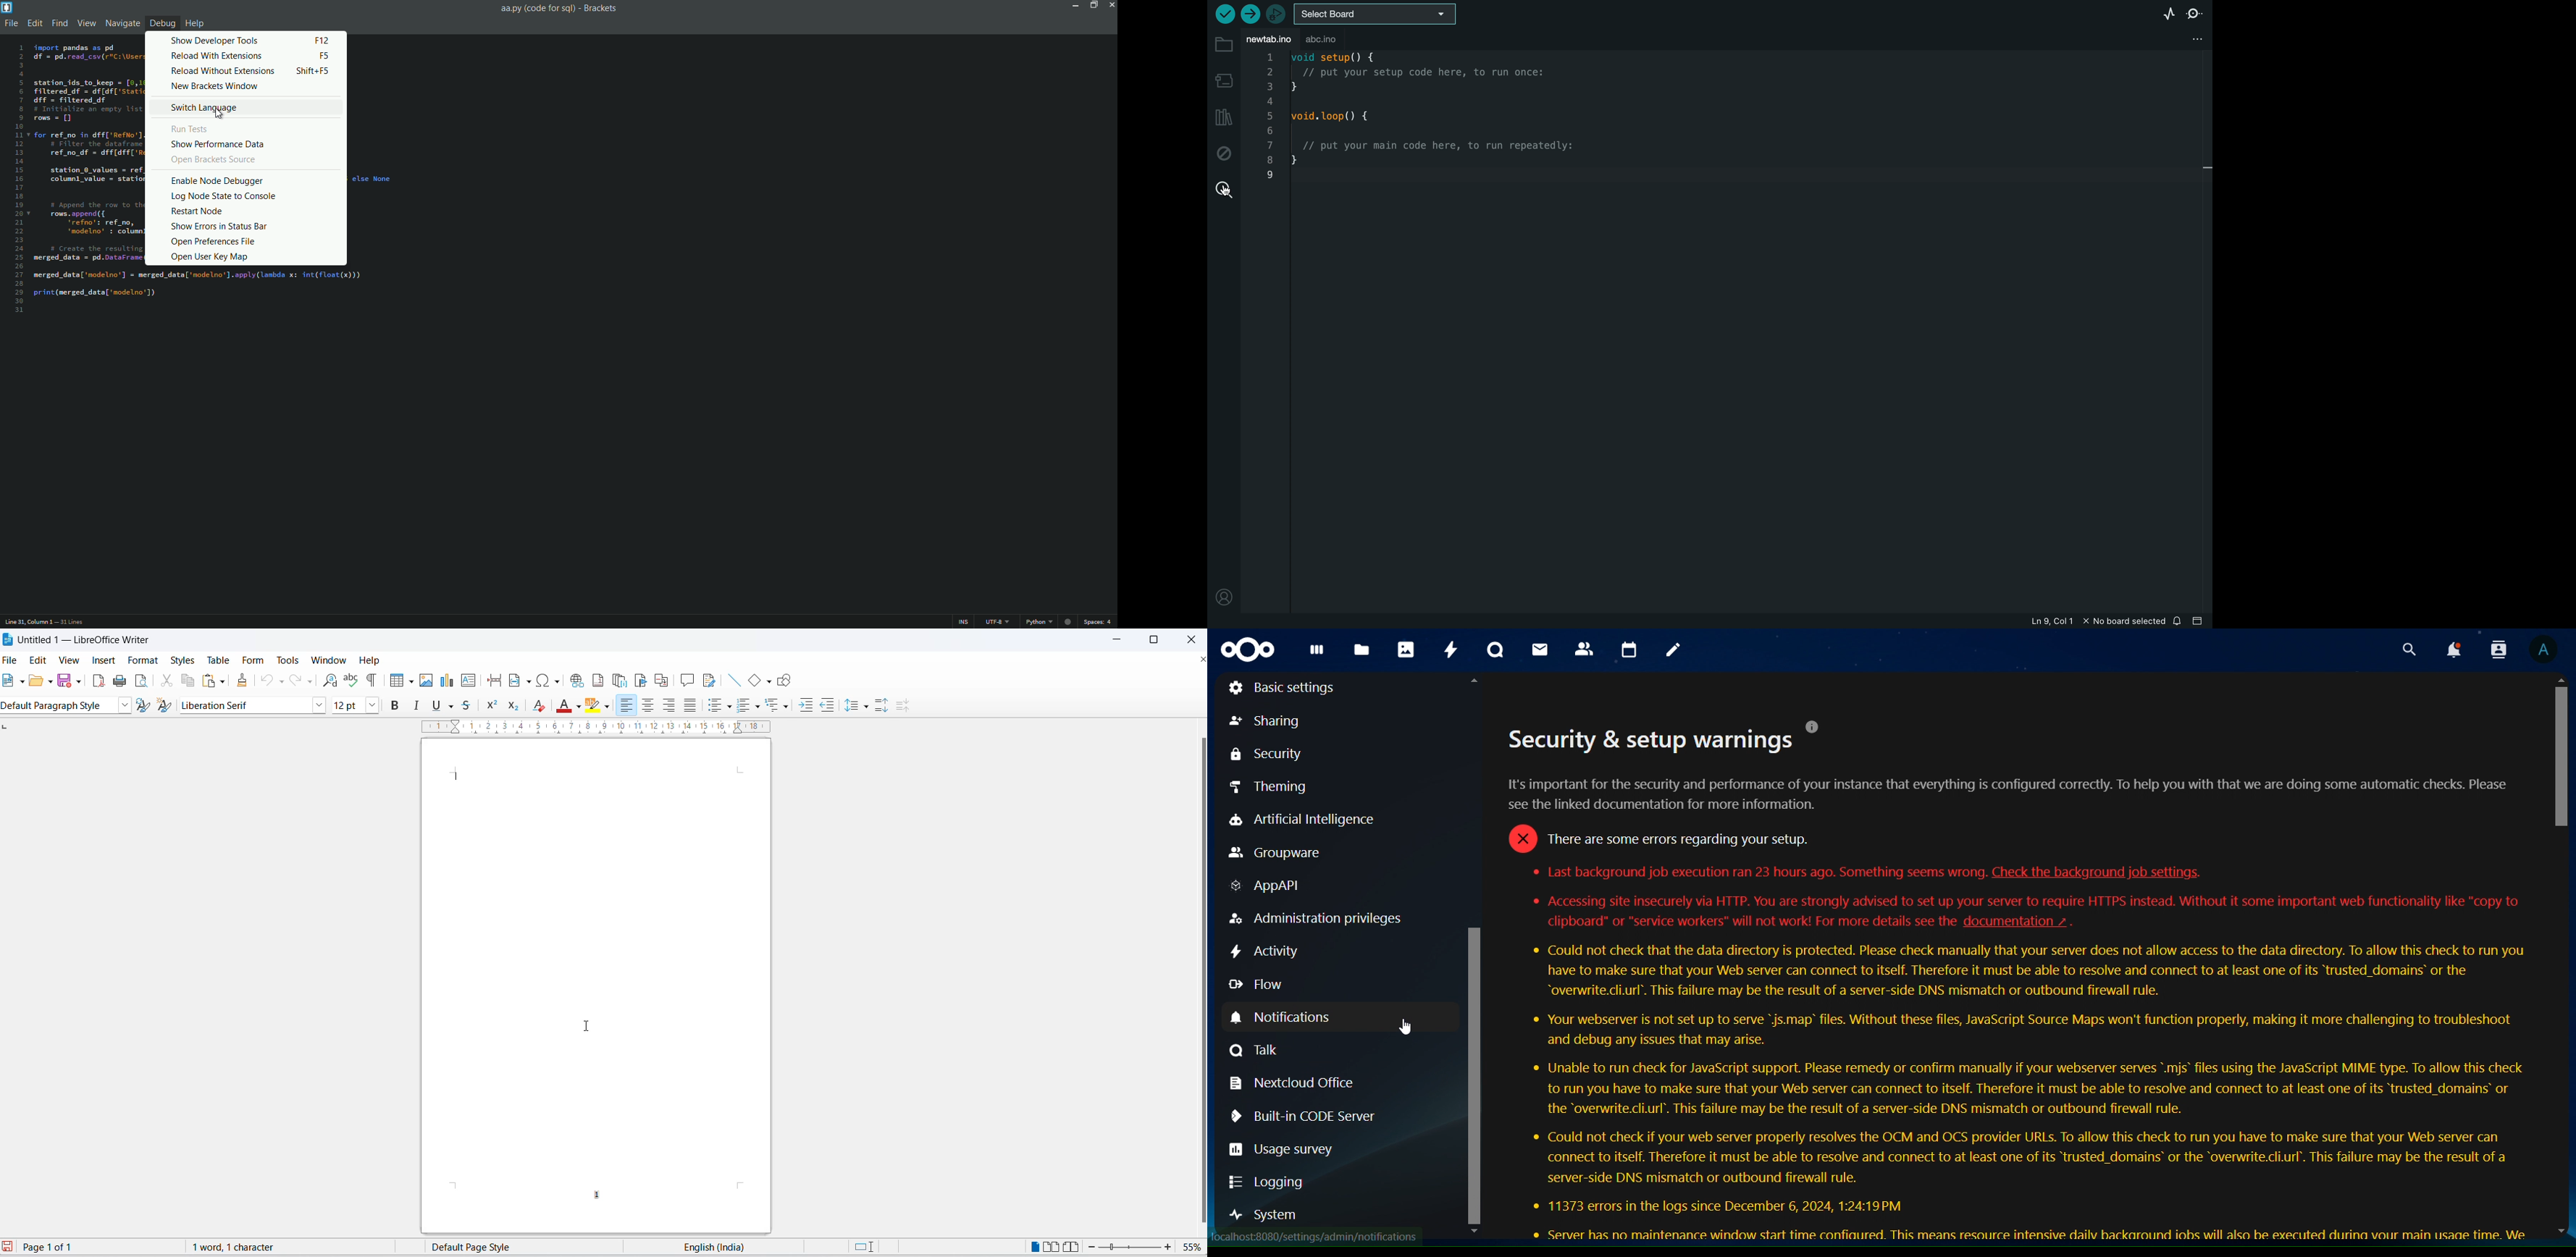 Image resolution: width=2576 pixels, height=1260 pixels. I want to click on save, so click(65, 681).